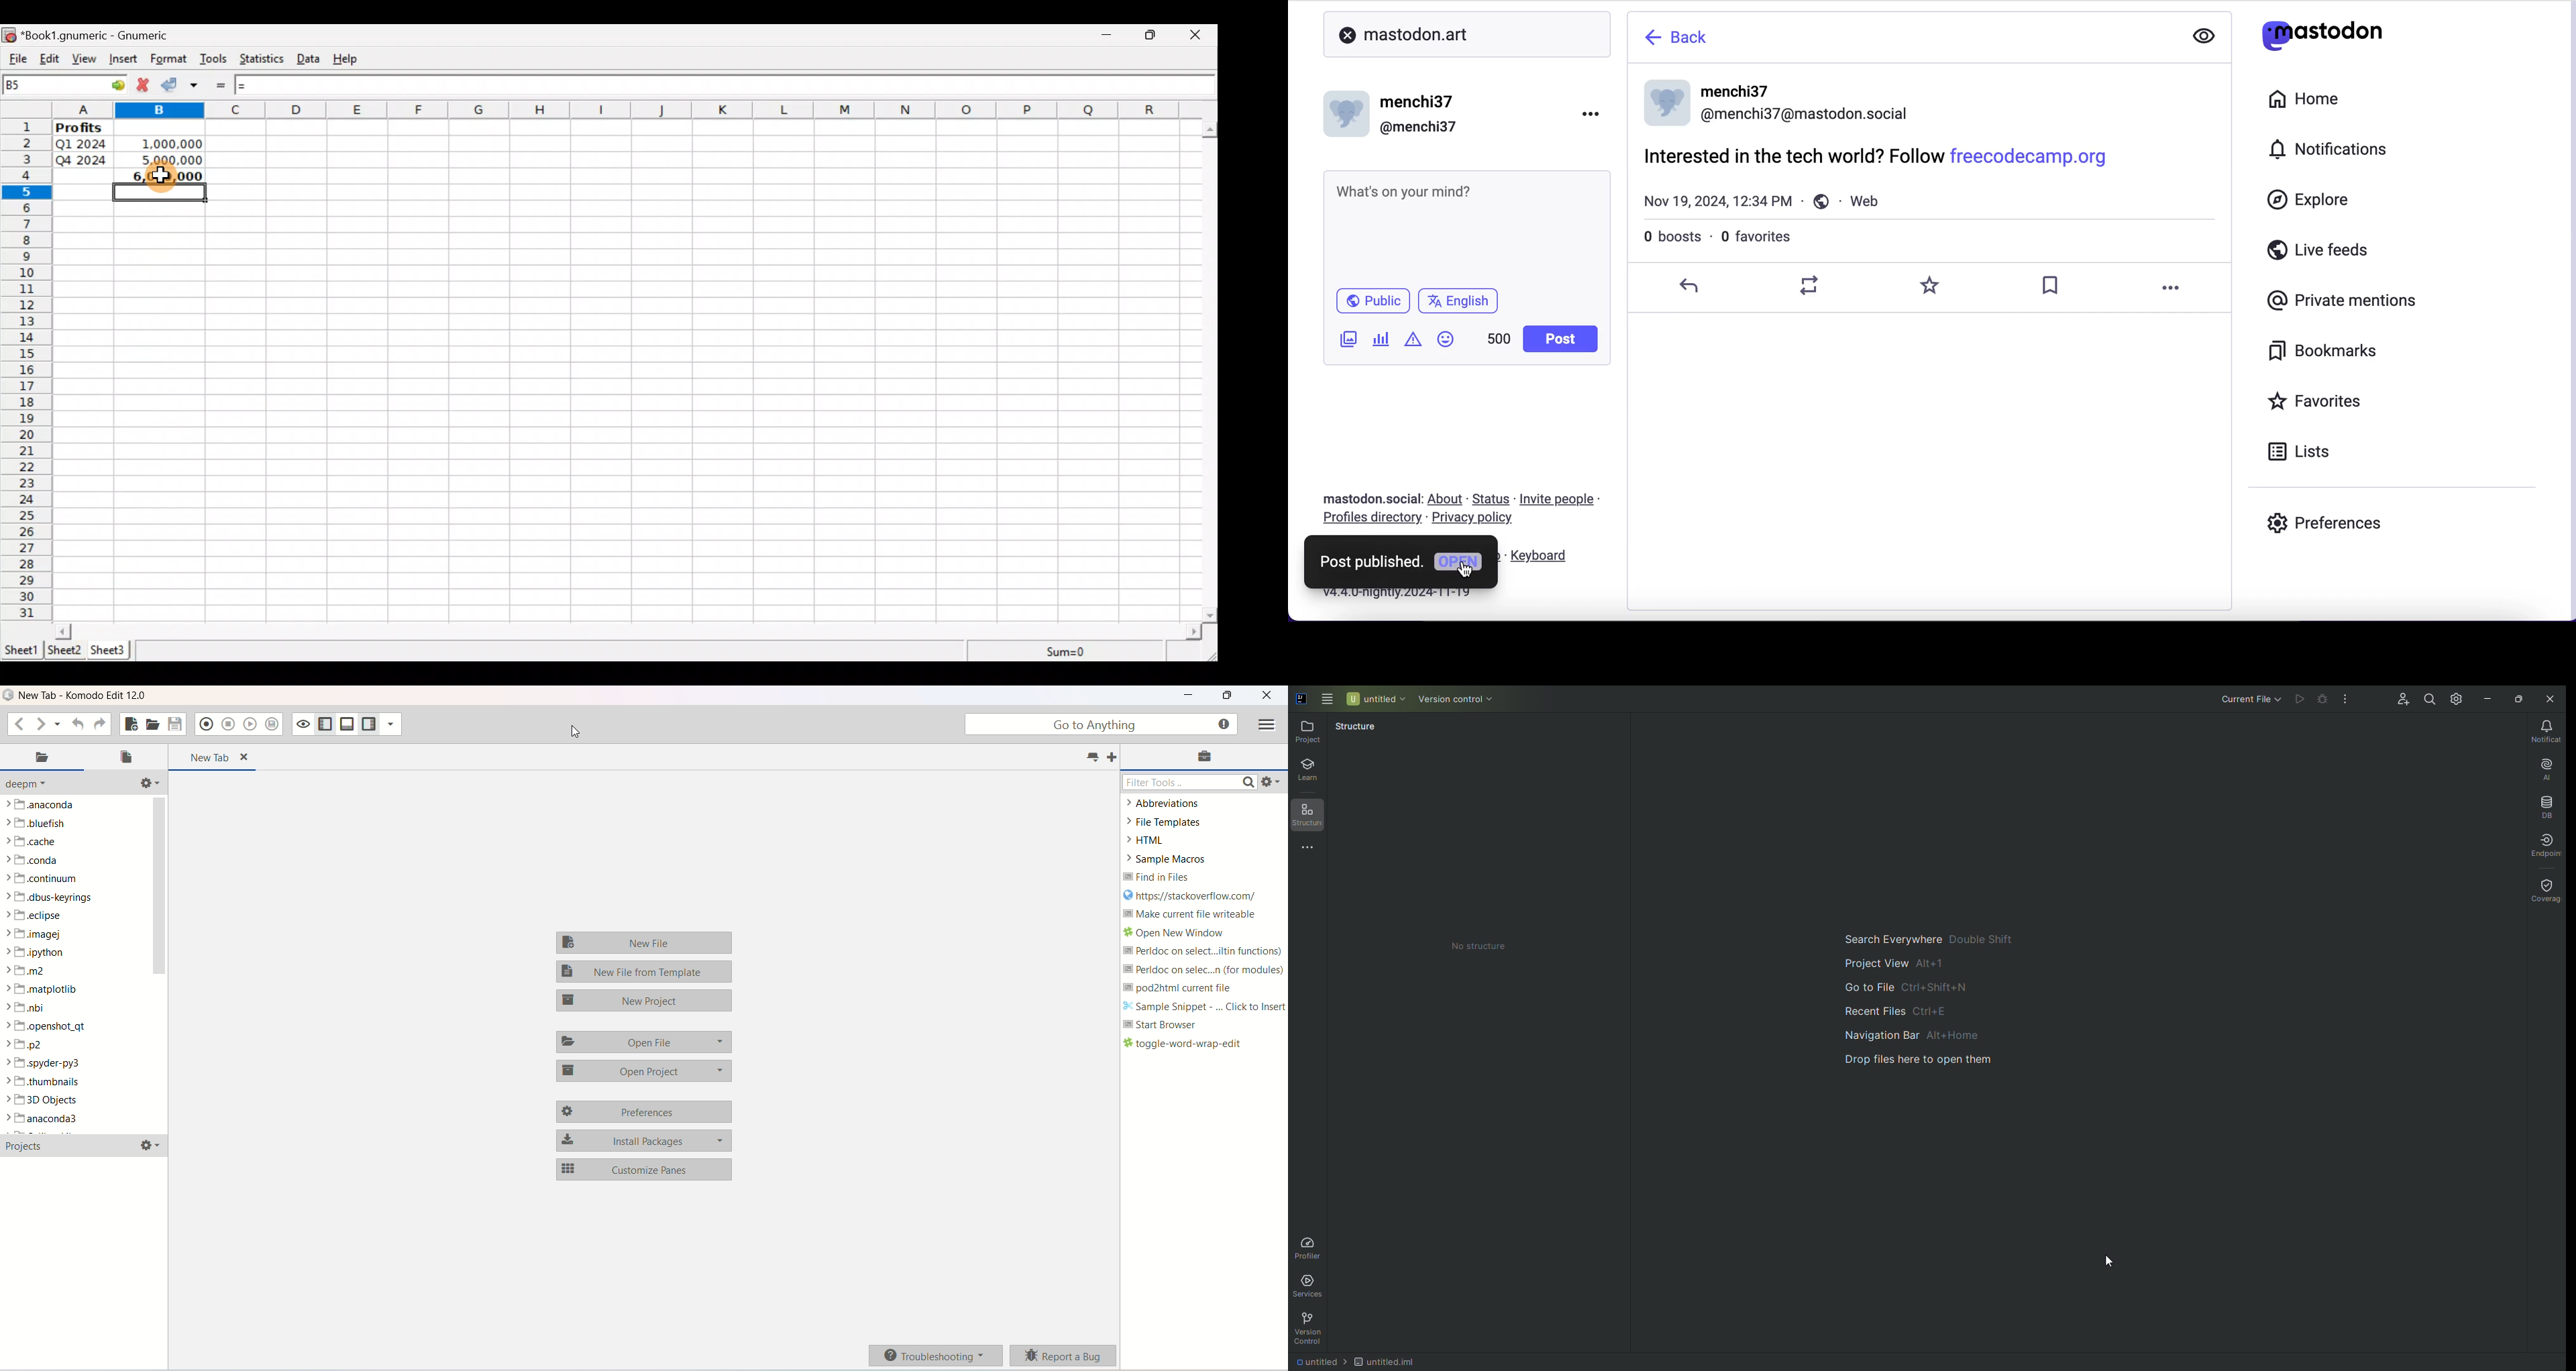 This screenshot has height=1372, width=2576. Describe the element at coordinates (2490, 698) in the screenshot. I see `Minimize` at that location.